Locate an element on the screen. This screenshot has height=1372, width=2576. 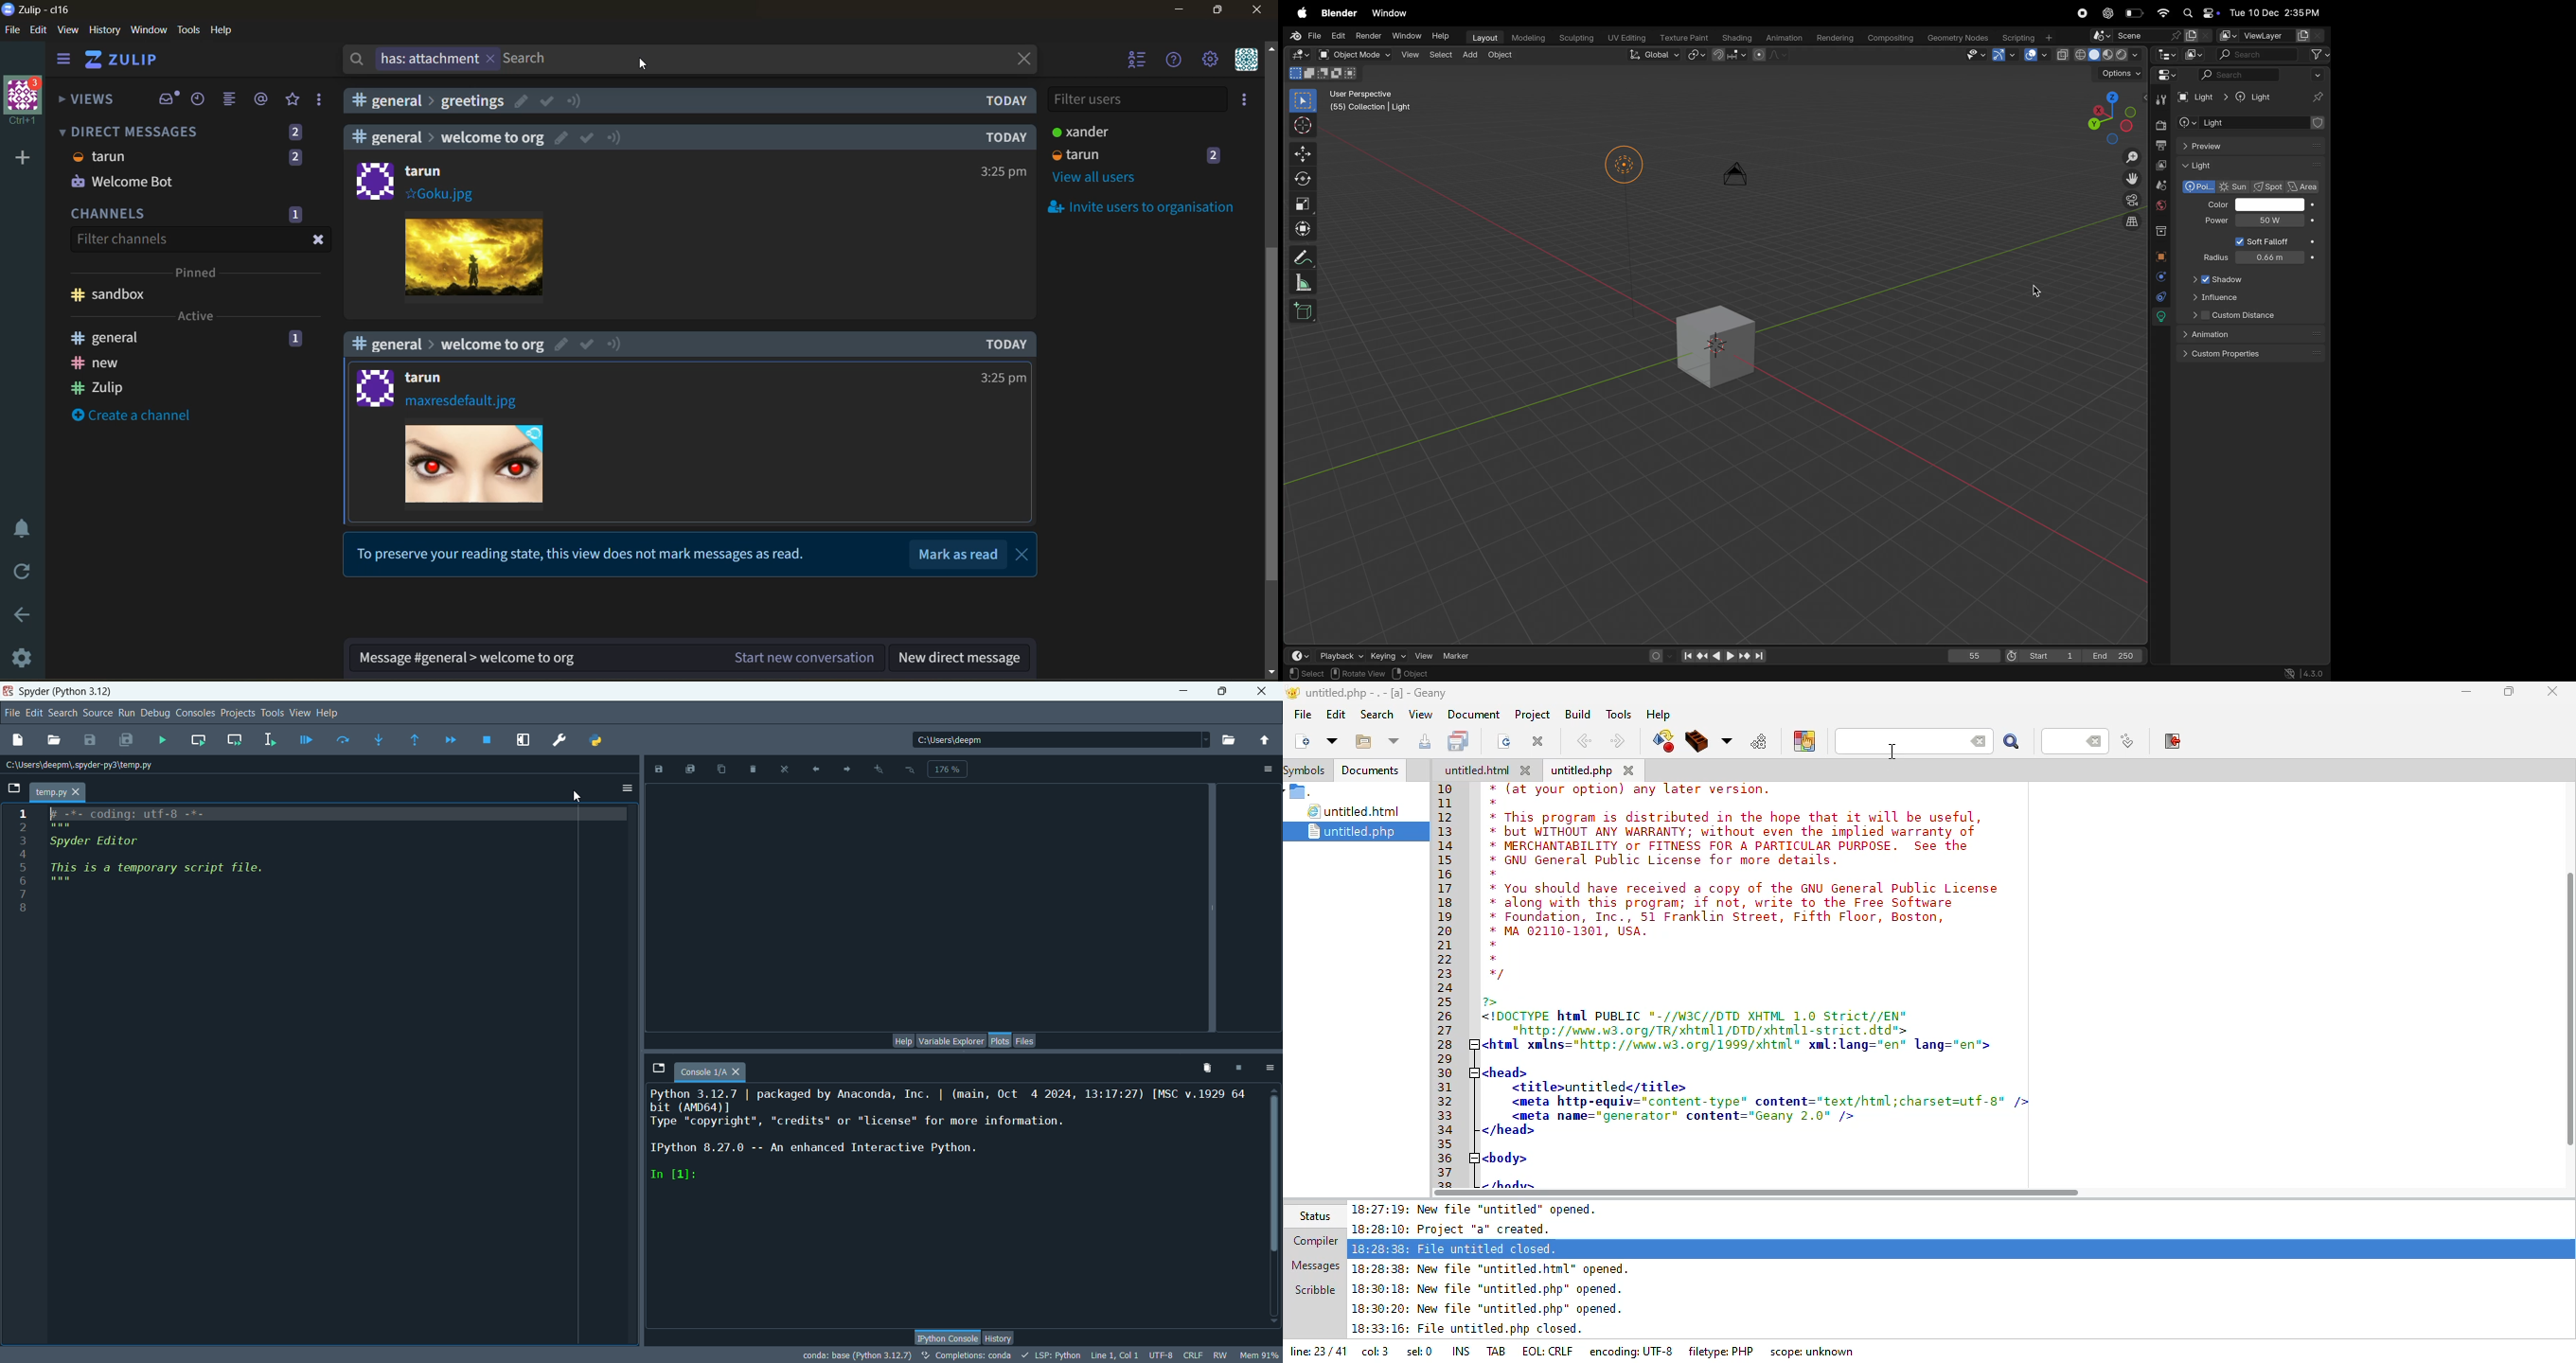
proportional editing objects is located at coordinates (1768, 57).